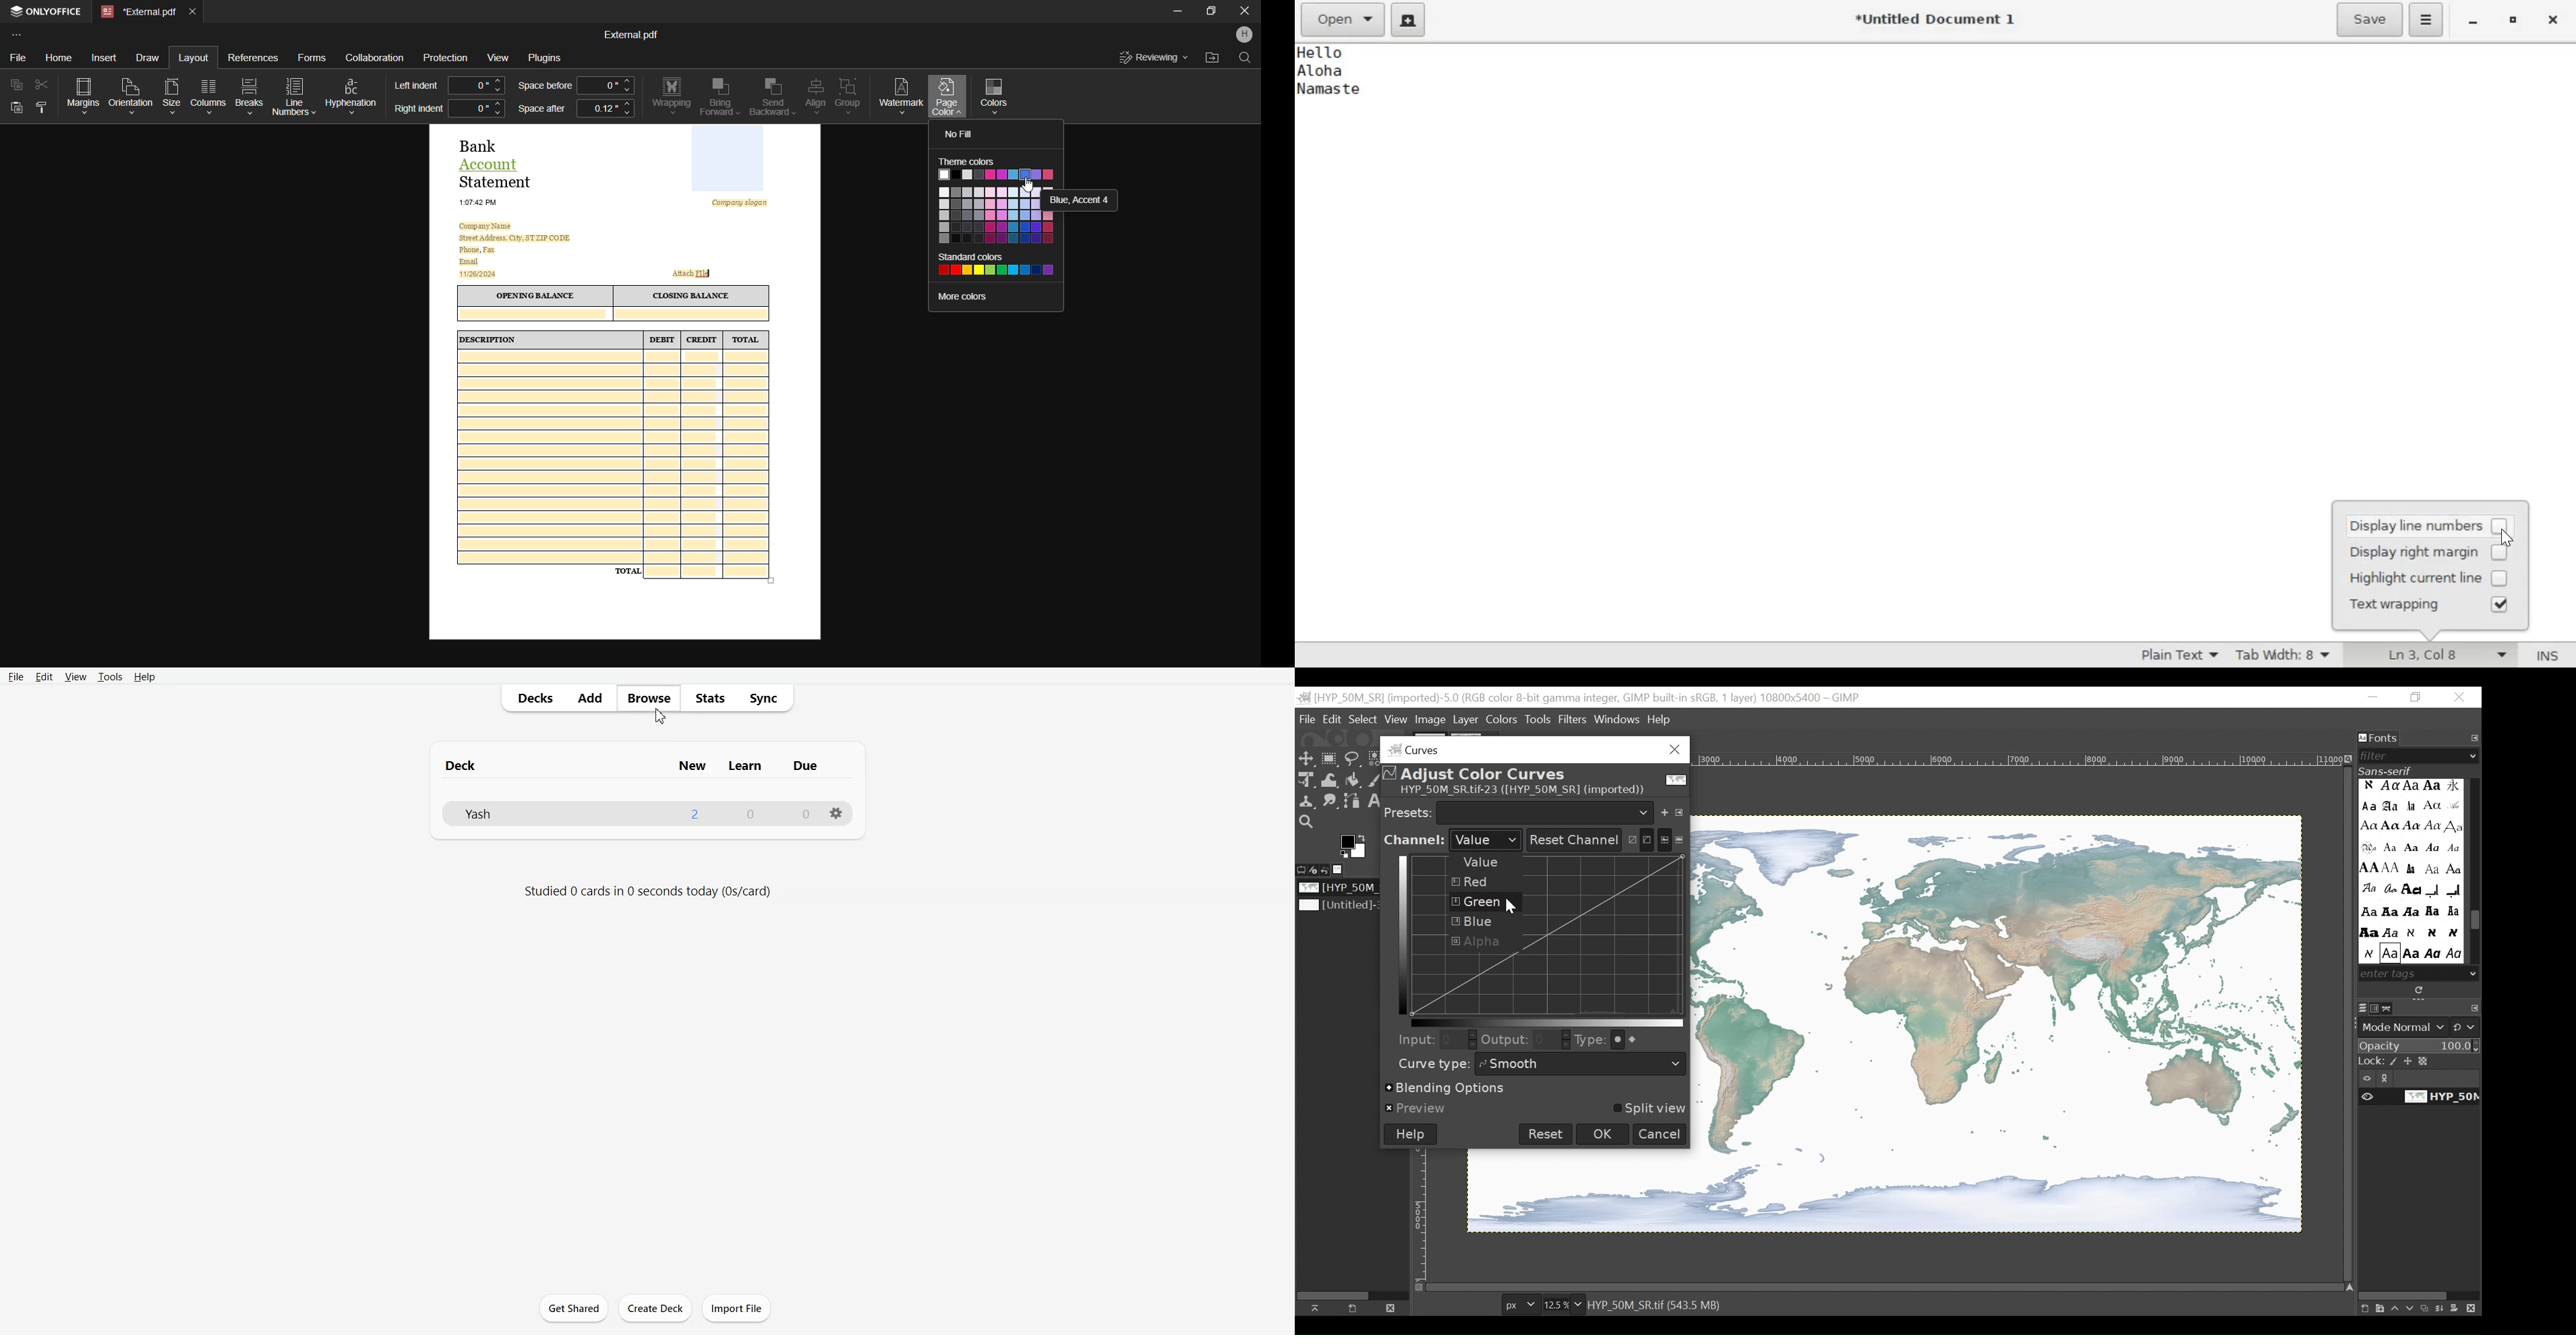 The width and height of the screenshot is (2576, 1344). Describe the element at coordinates (1245, 12) in the screenshot. I see `Close` at that location.